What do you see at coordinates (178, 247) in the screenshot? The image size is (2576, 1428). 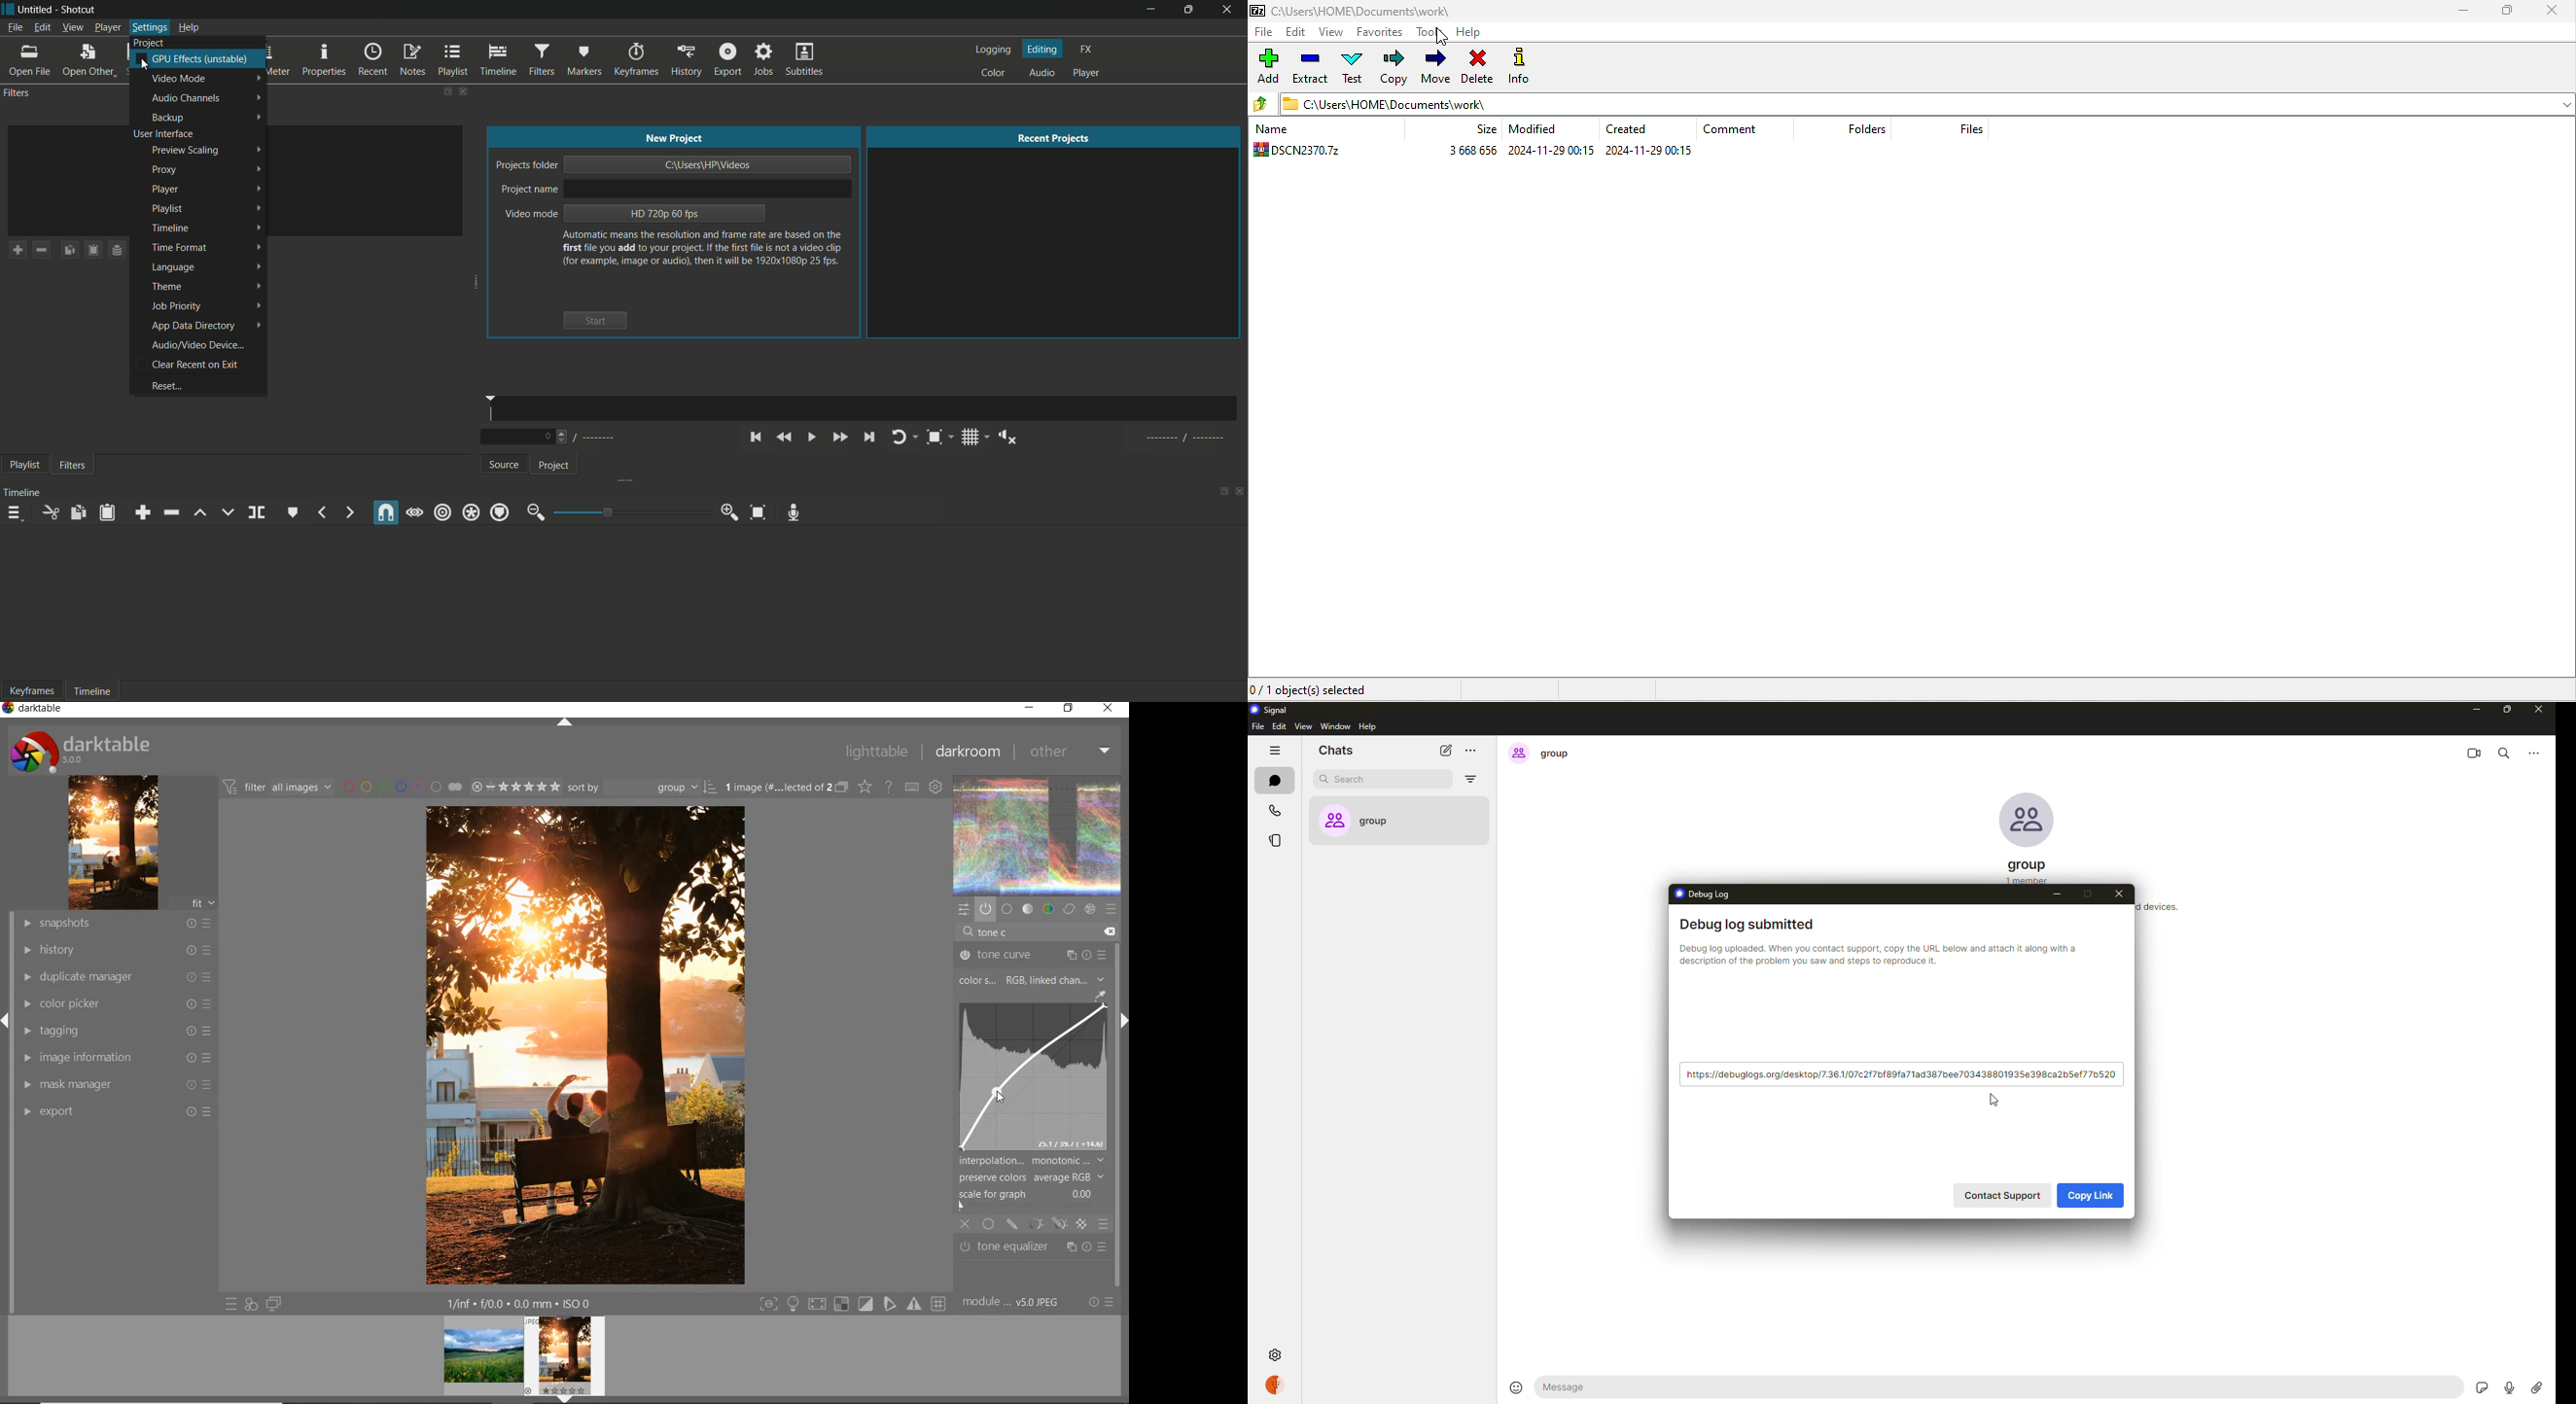 I see `time format` at bounding box center [178, 247].